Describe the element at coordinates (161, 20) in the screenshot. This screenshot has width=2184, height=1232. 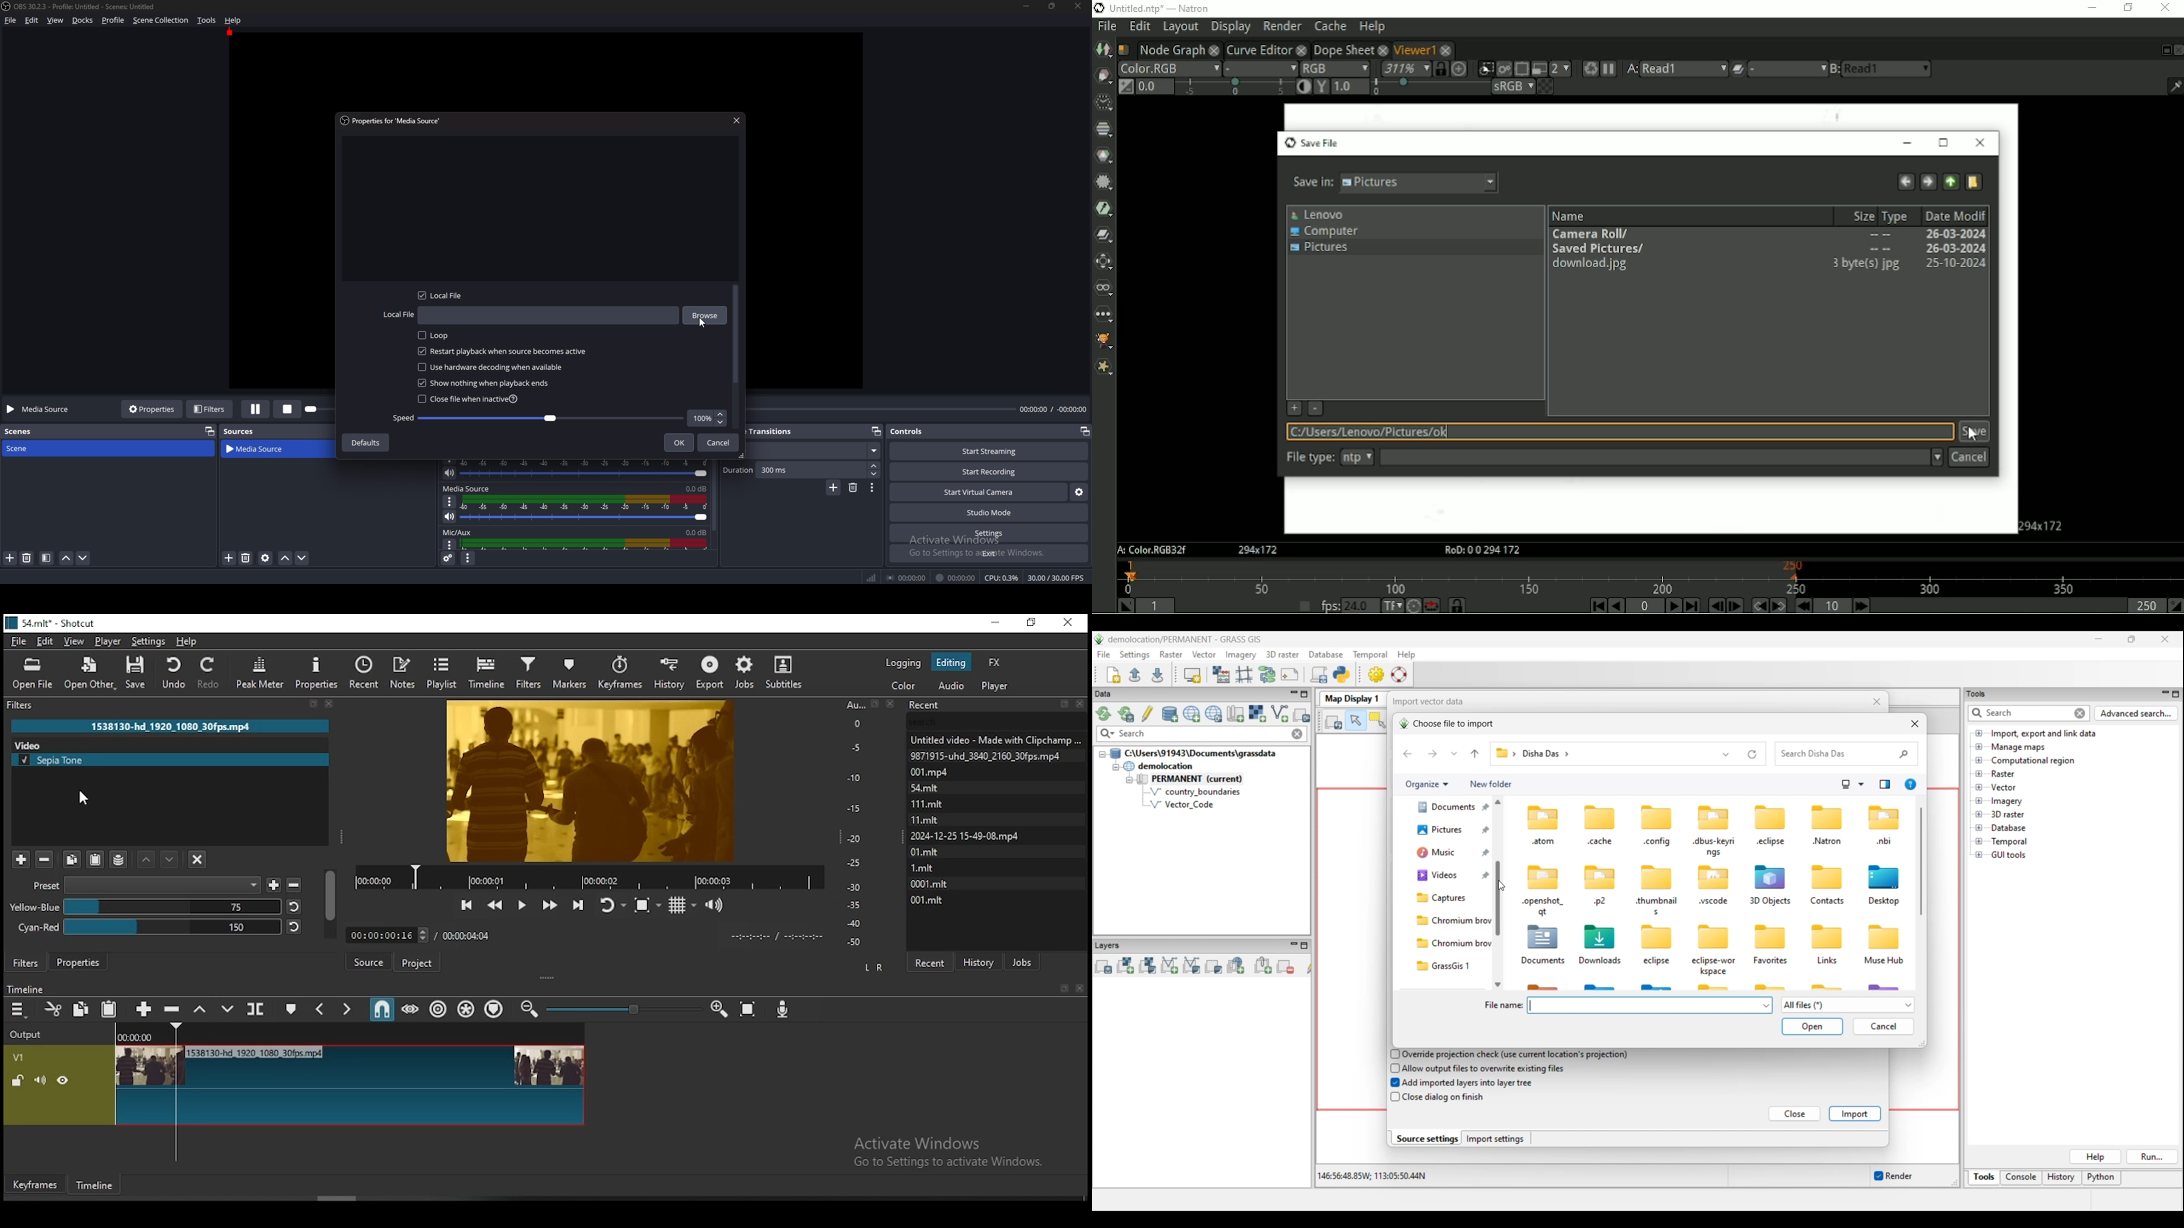
I see `Scene collection` at that location.